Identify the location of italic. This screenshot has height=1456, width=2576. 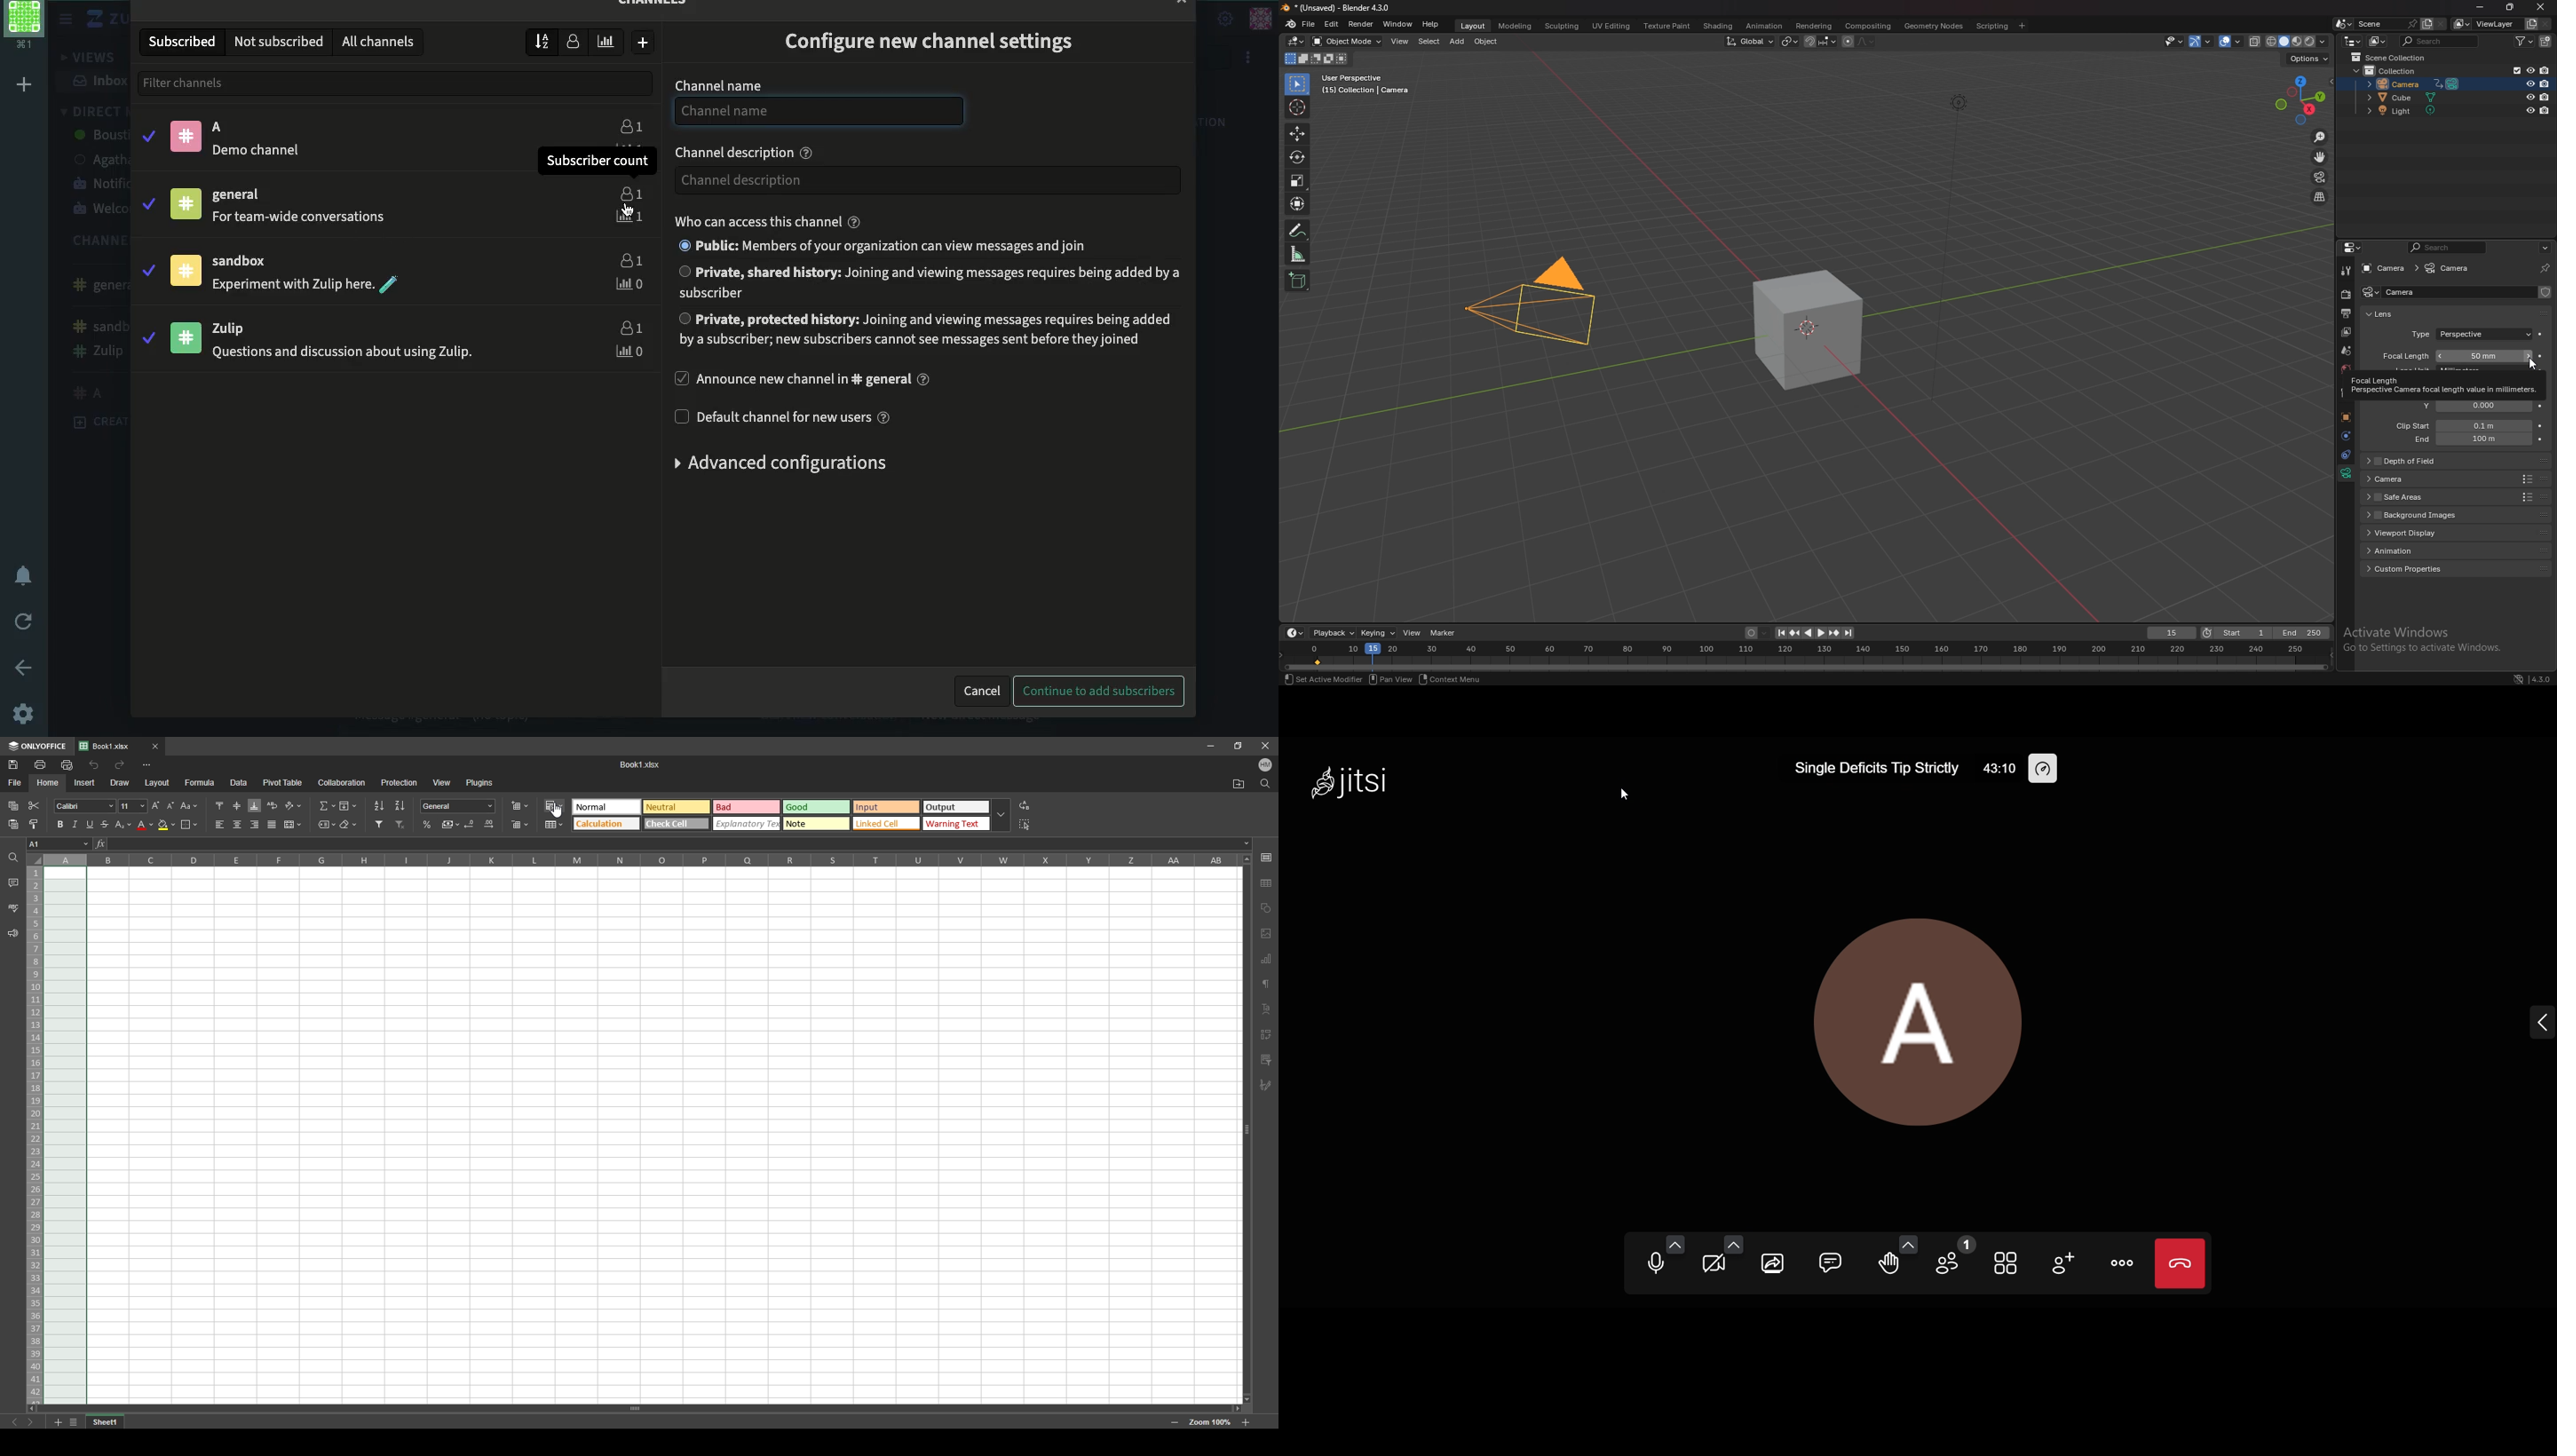
(75, 824).